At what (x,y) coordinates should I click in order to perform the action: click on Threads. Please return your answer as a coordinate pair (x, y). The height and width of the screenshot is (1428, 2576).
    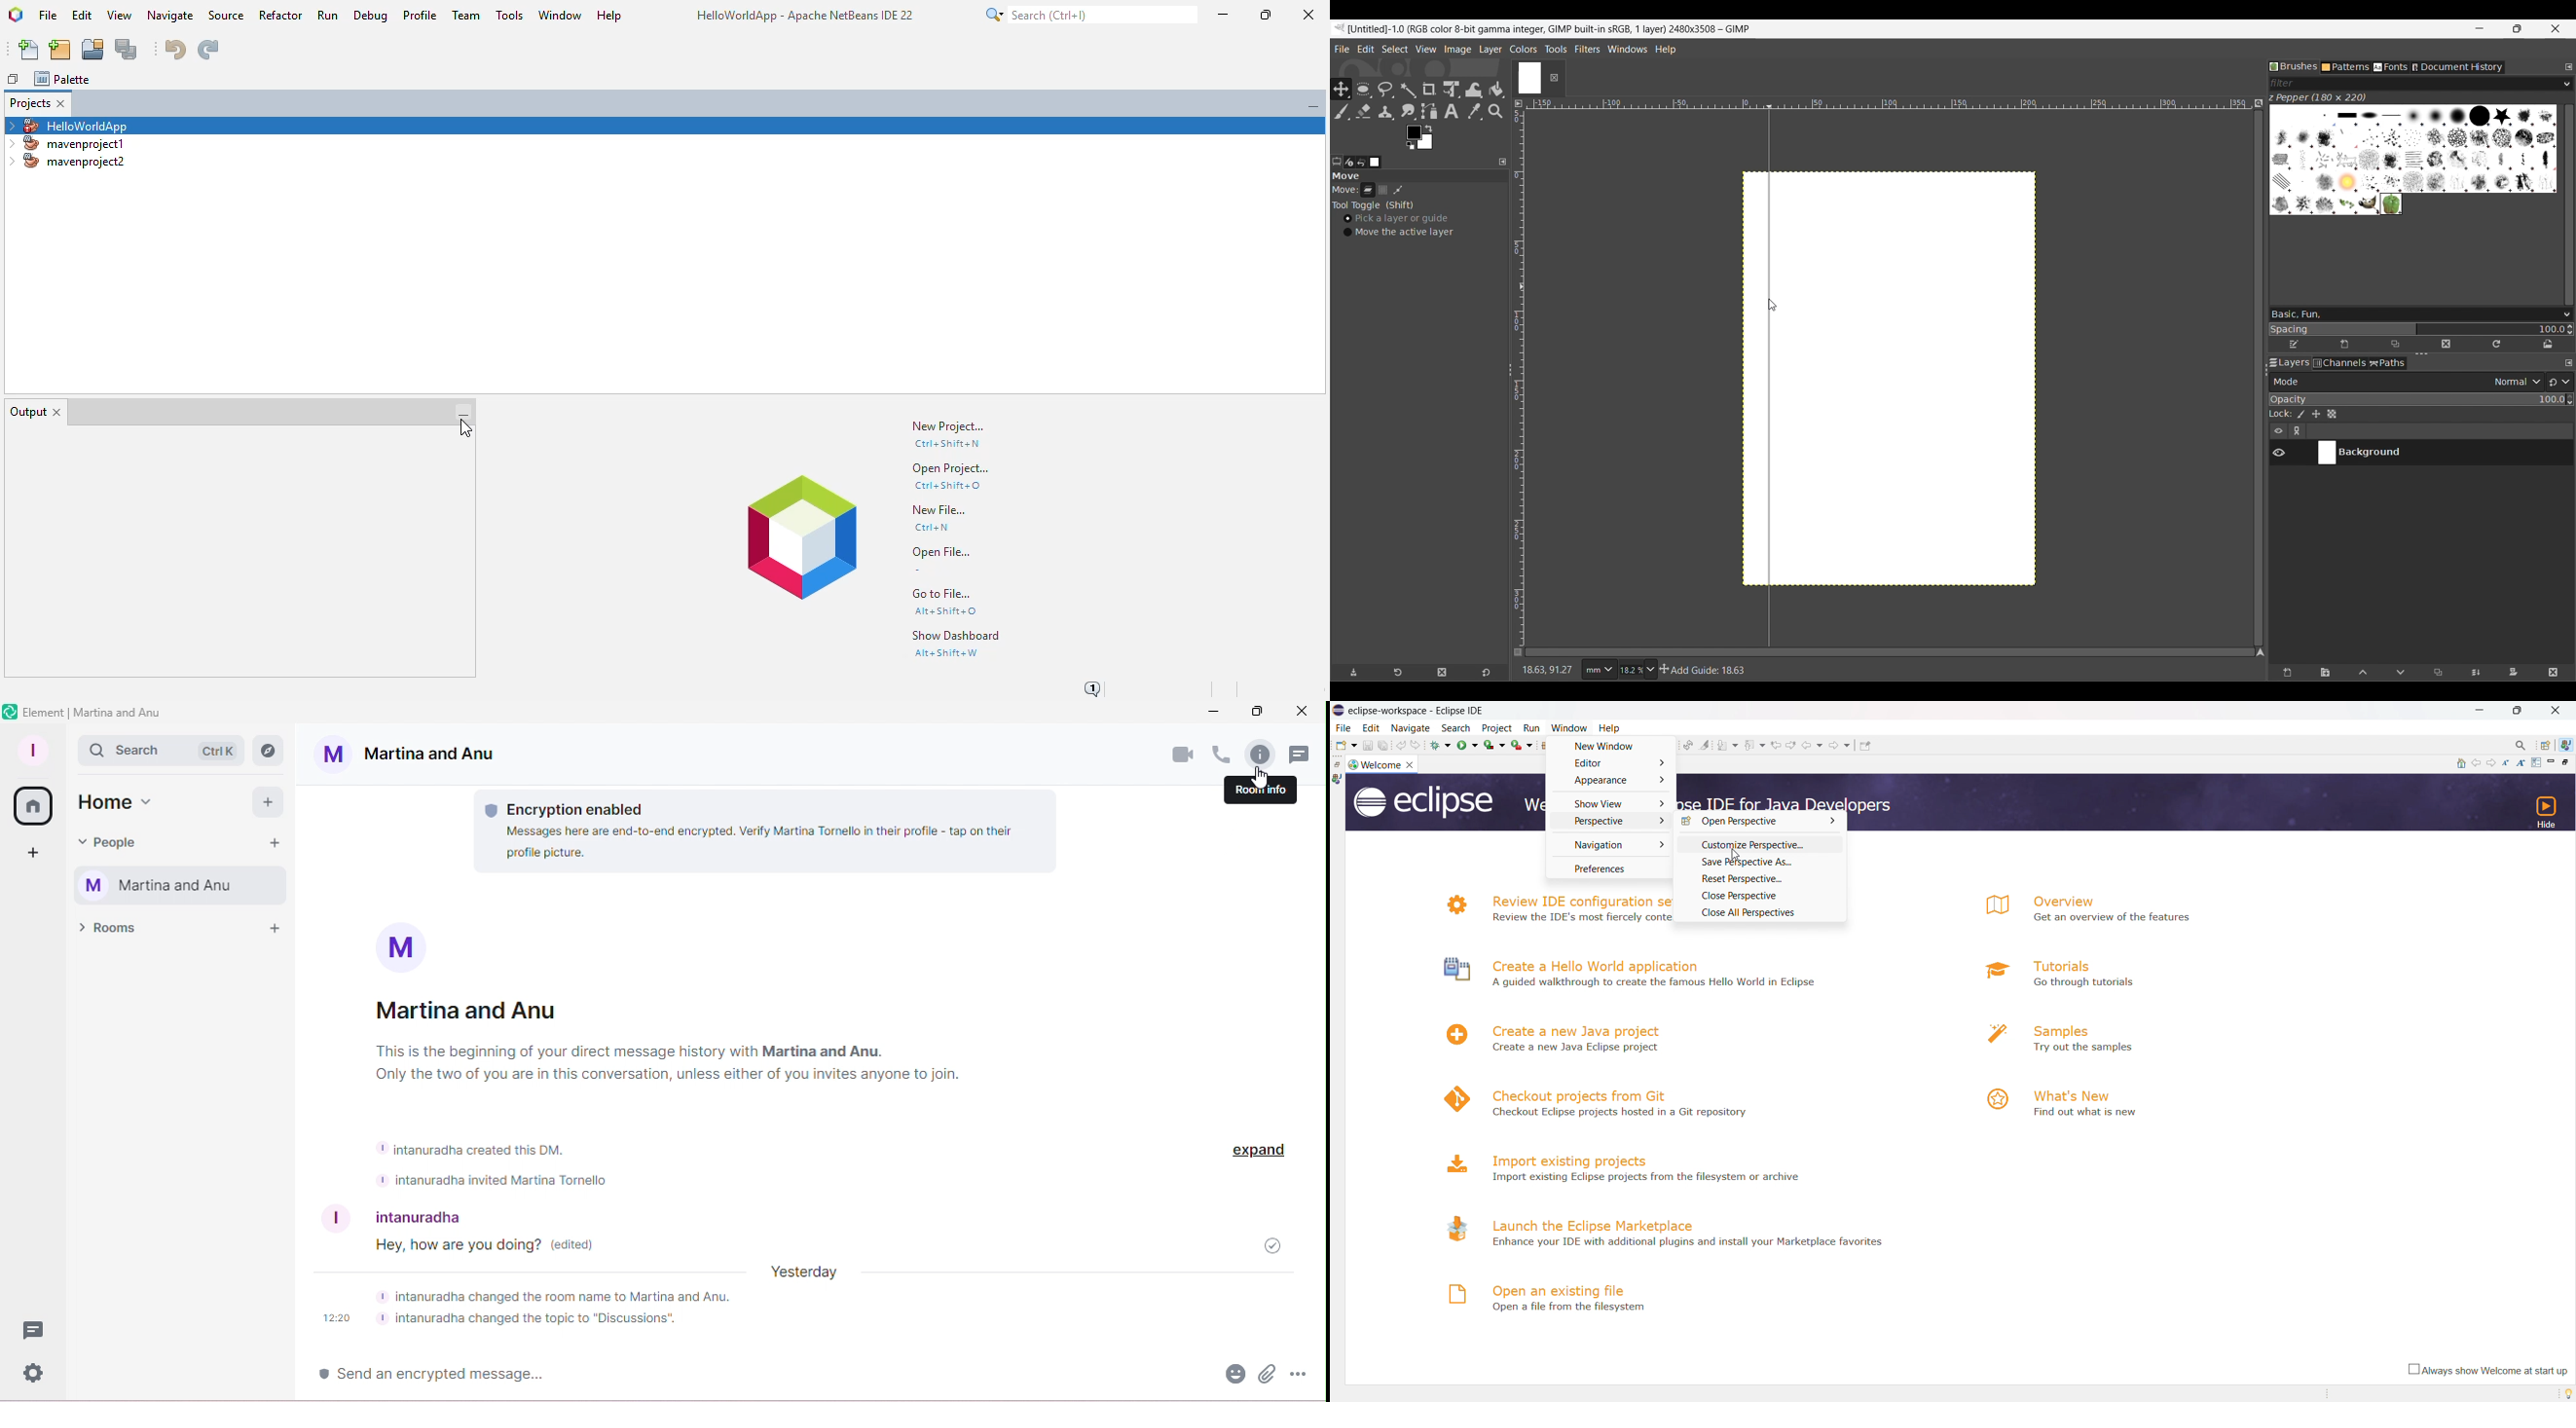
    Looking at the image, I should click on (1300, 754).